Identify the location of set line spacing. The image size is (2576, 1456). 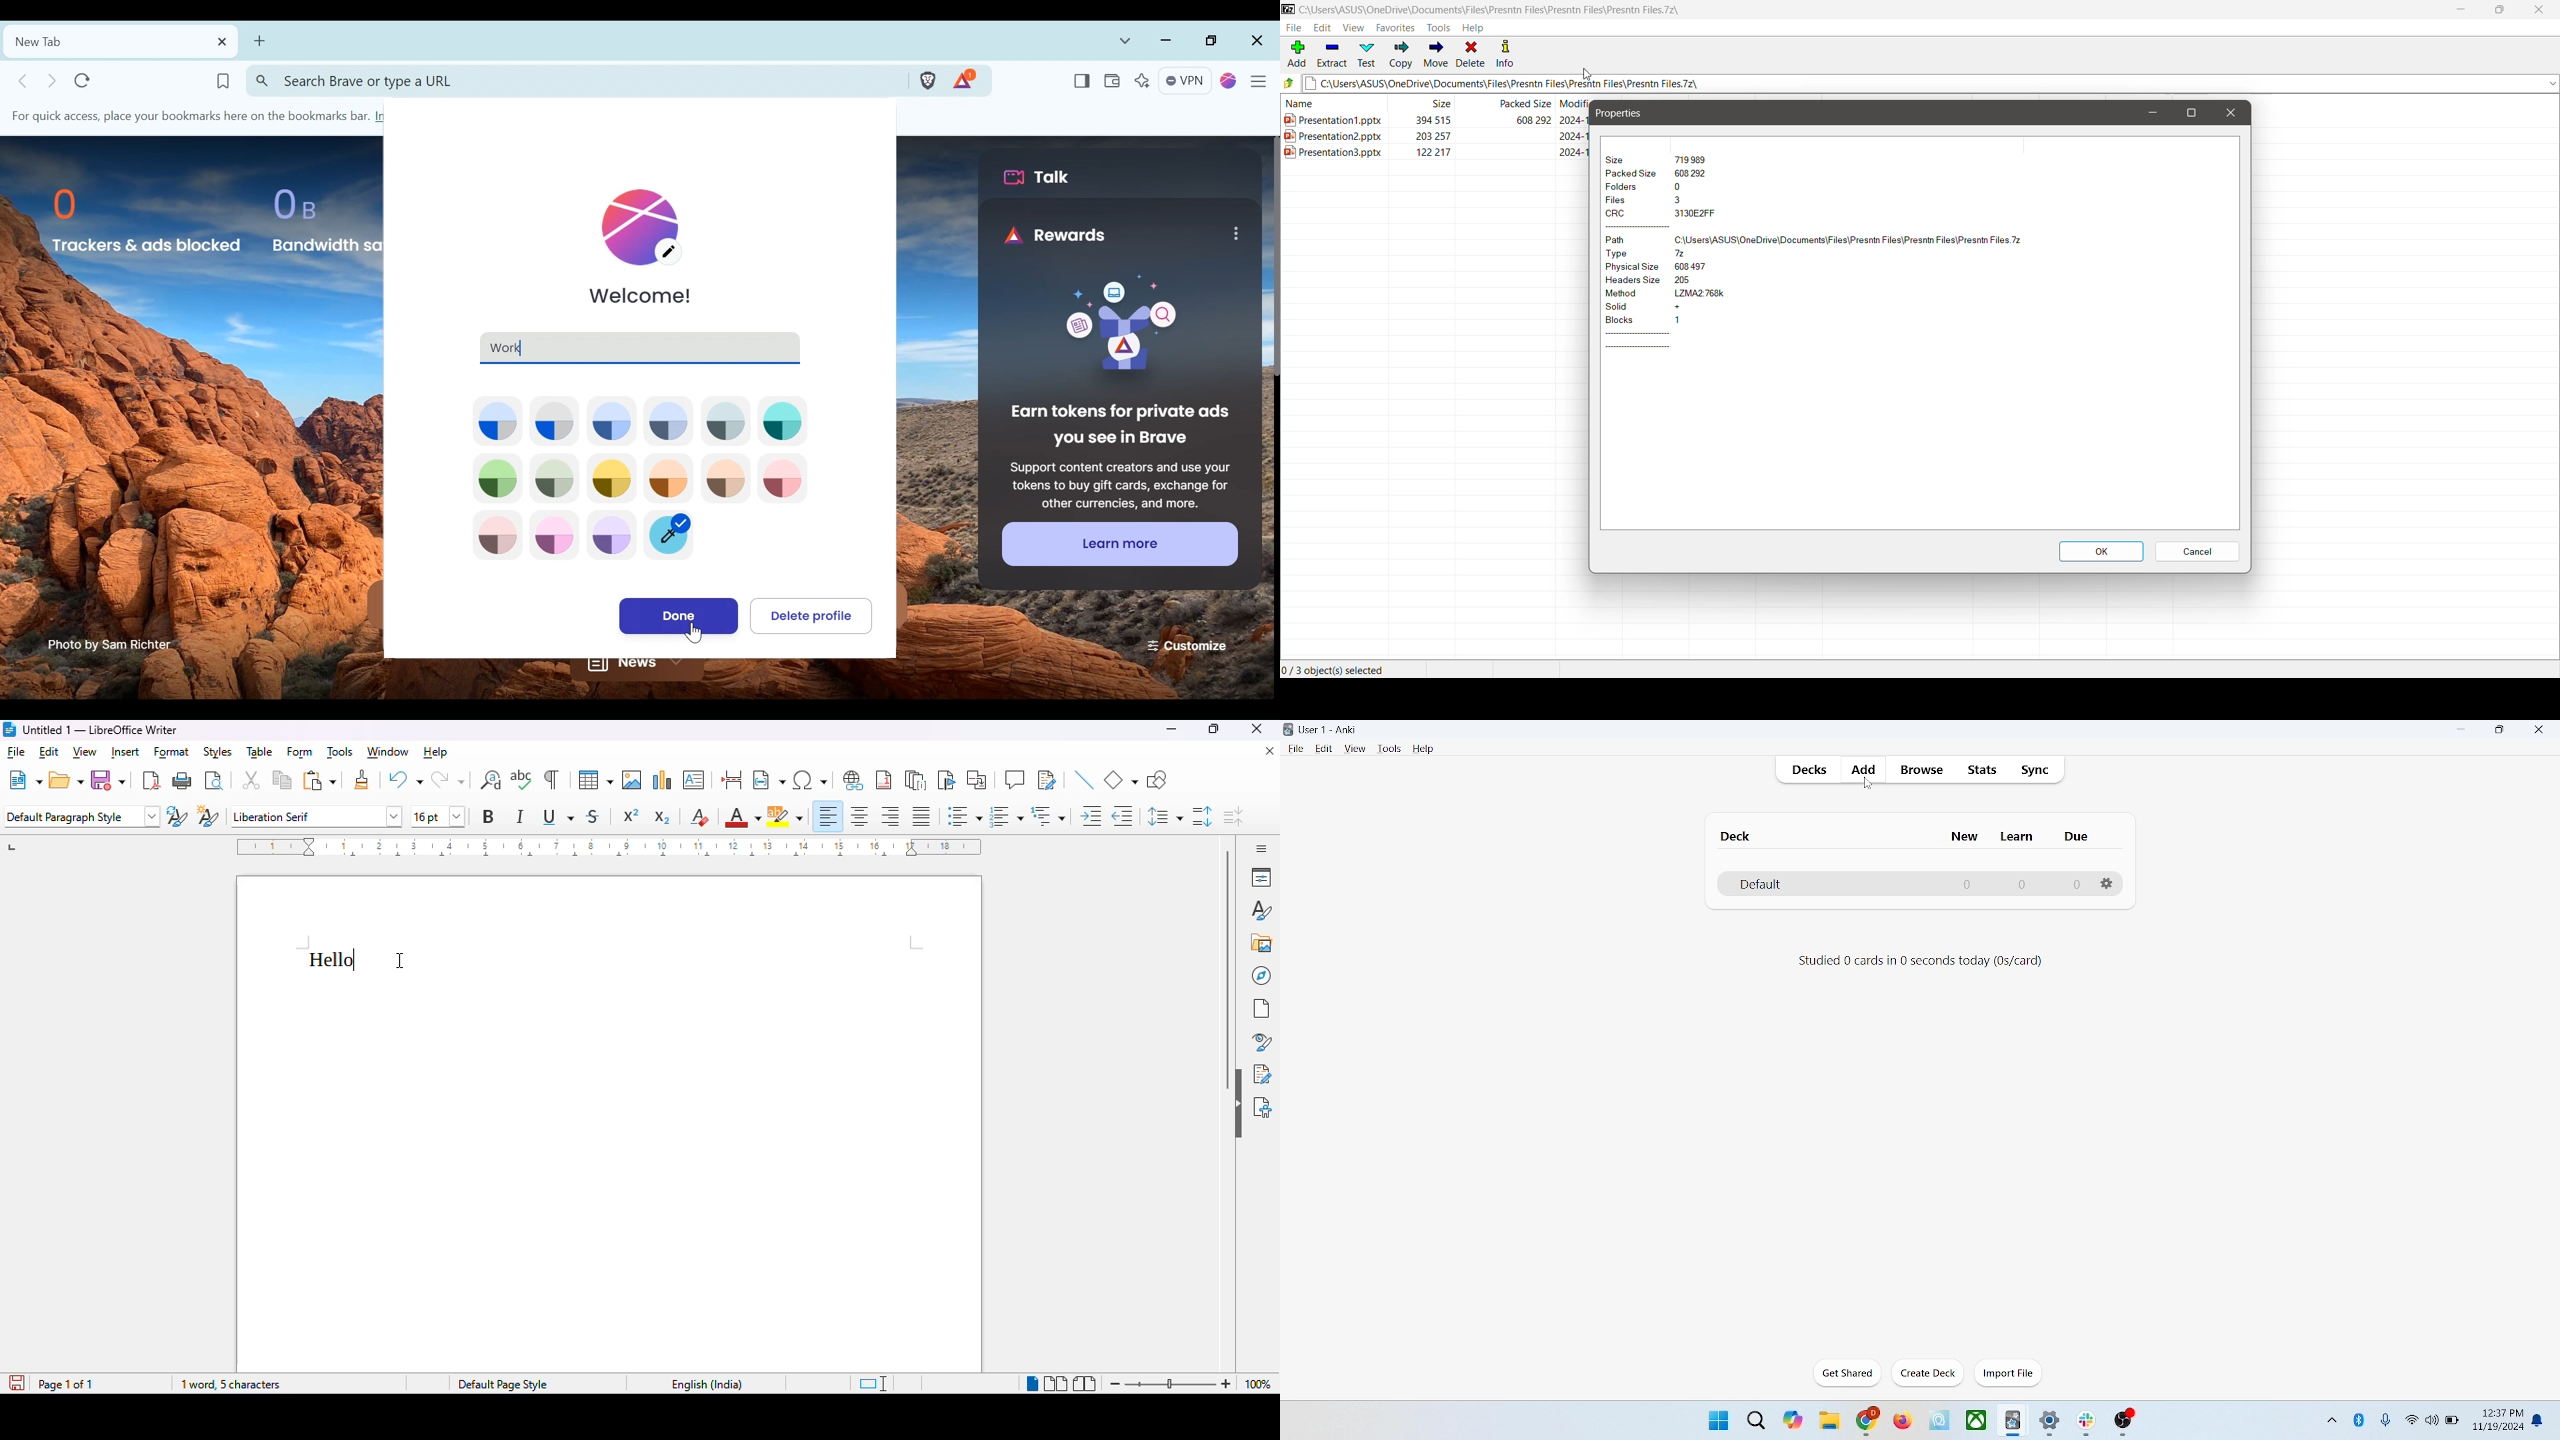
(1165, 817).